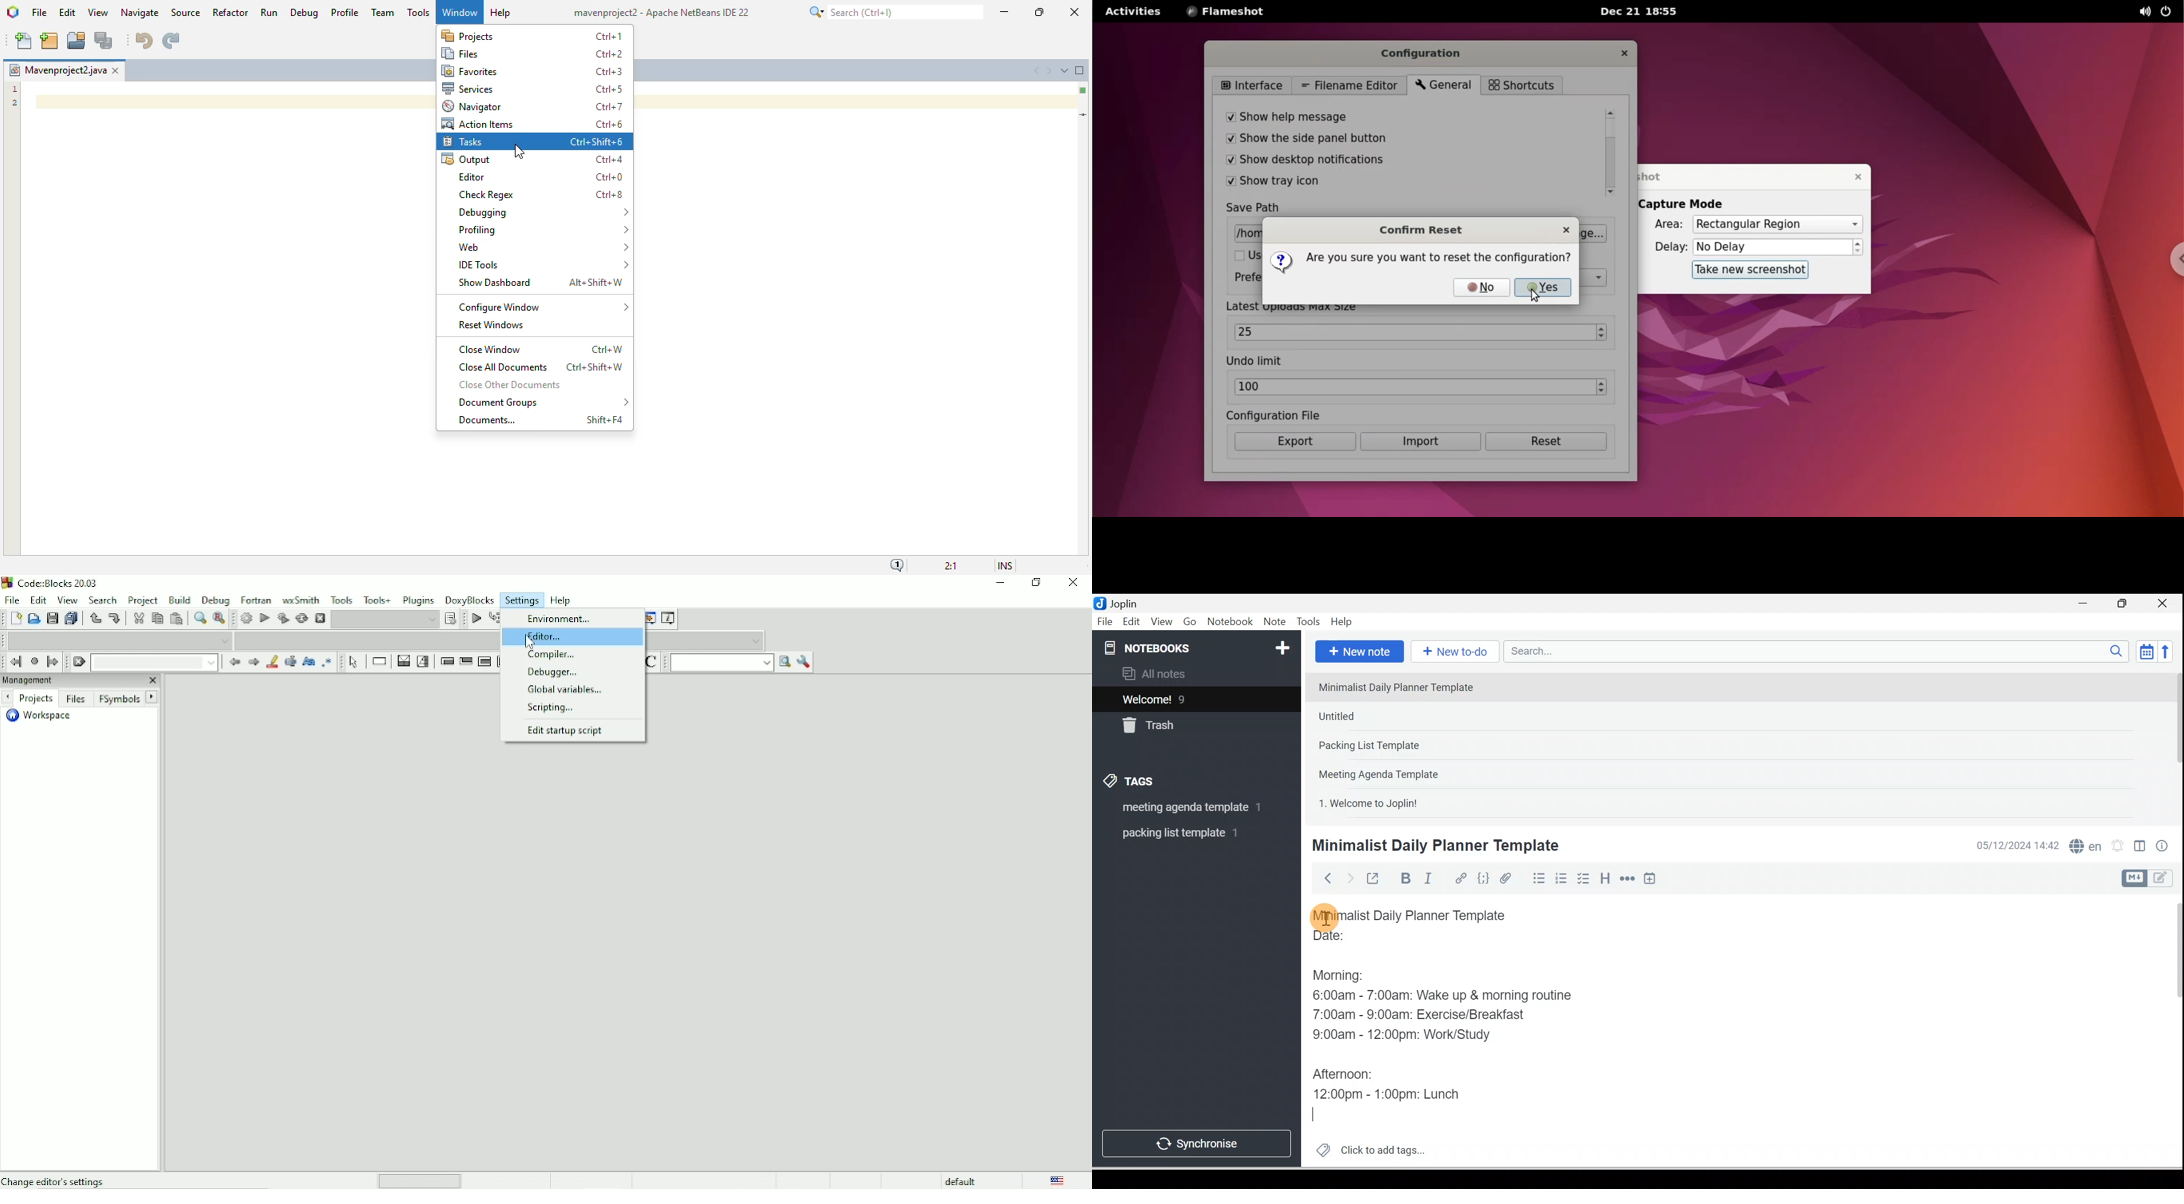  I want to click on Selection, so click(424, 662).